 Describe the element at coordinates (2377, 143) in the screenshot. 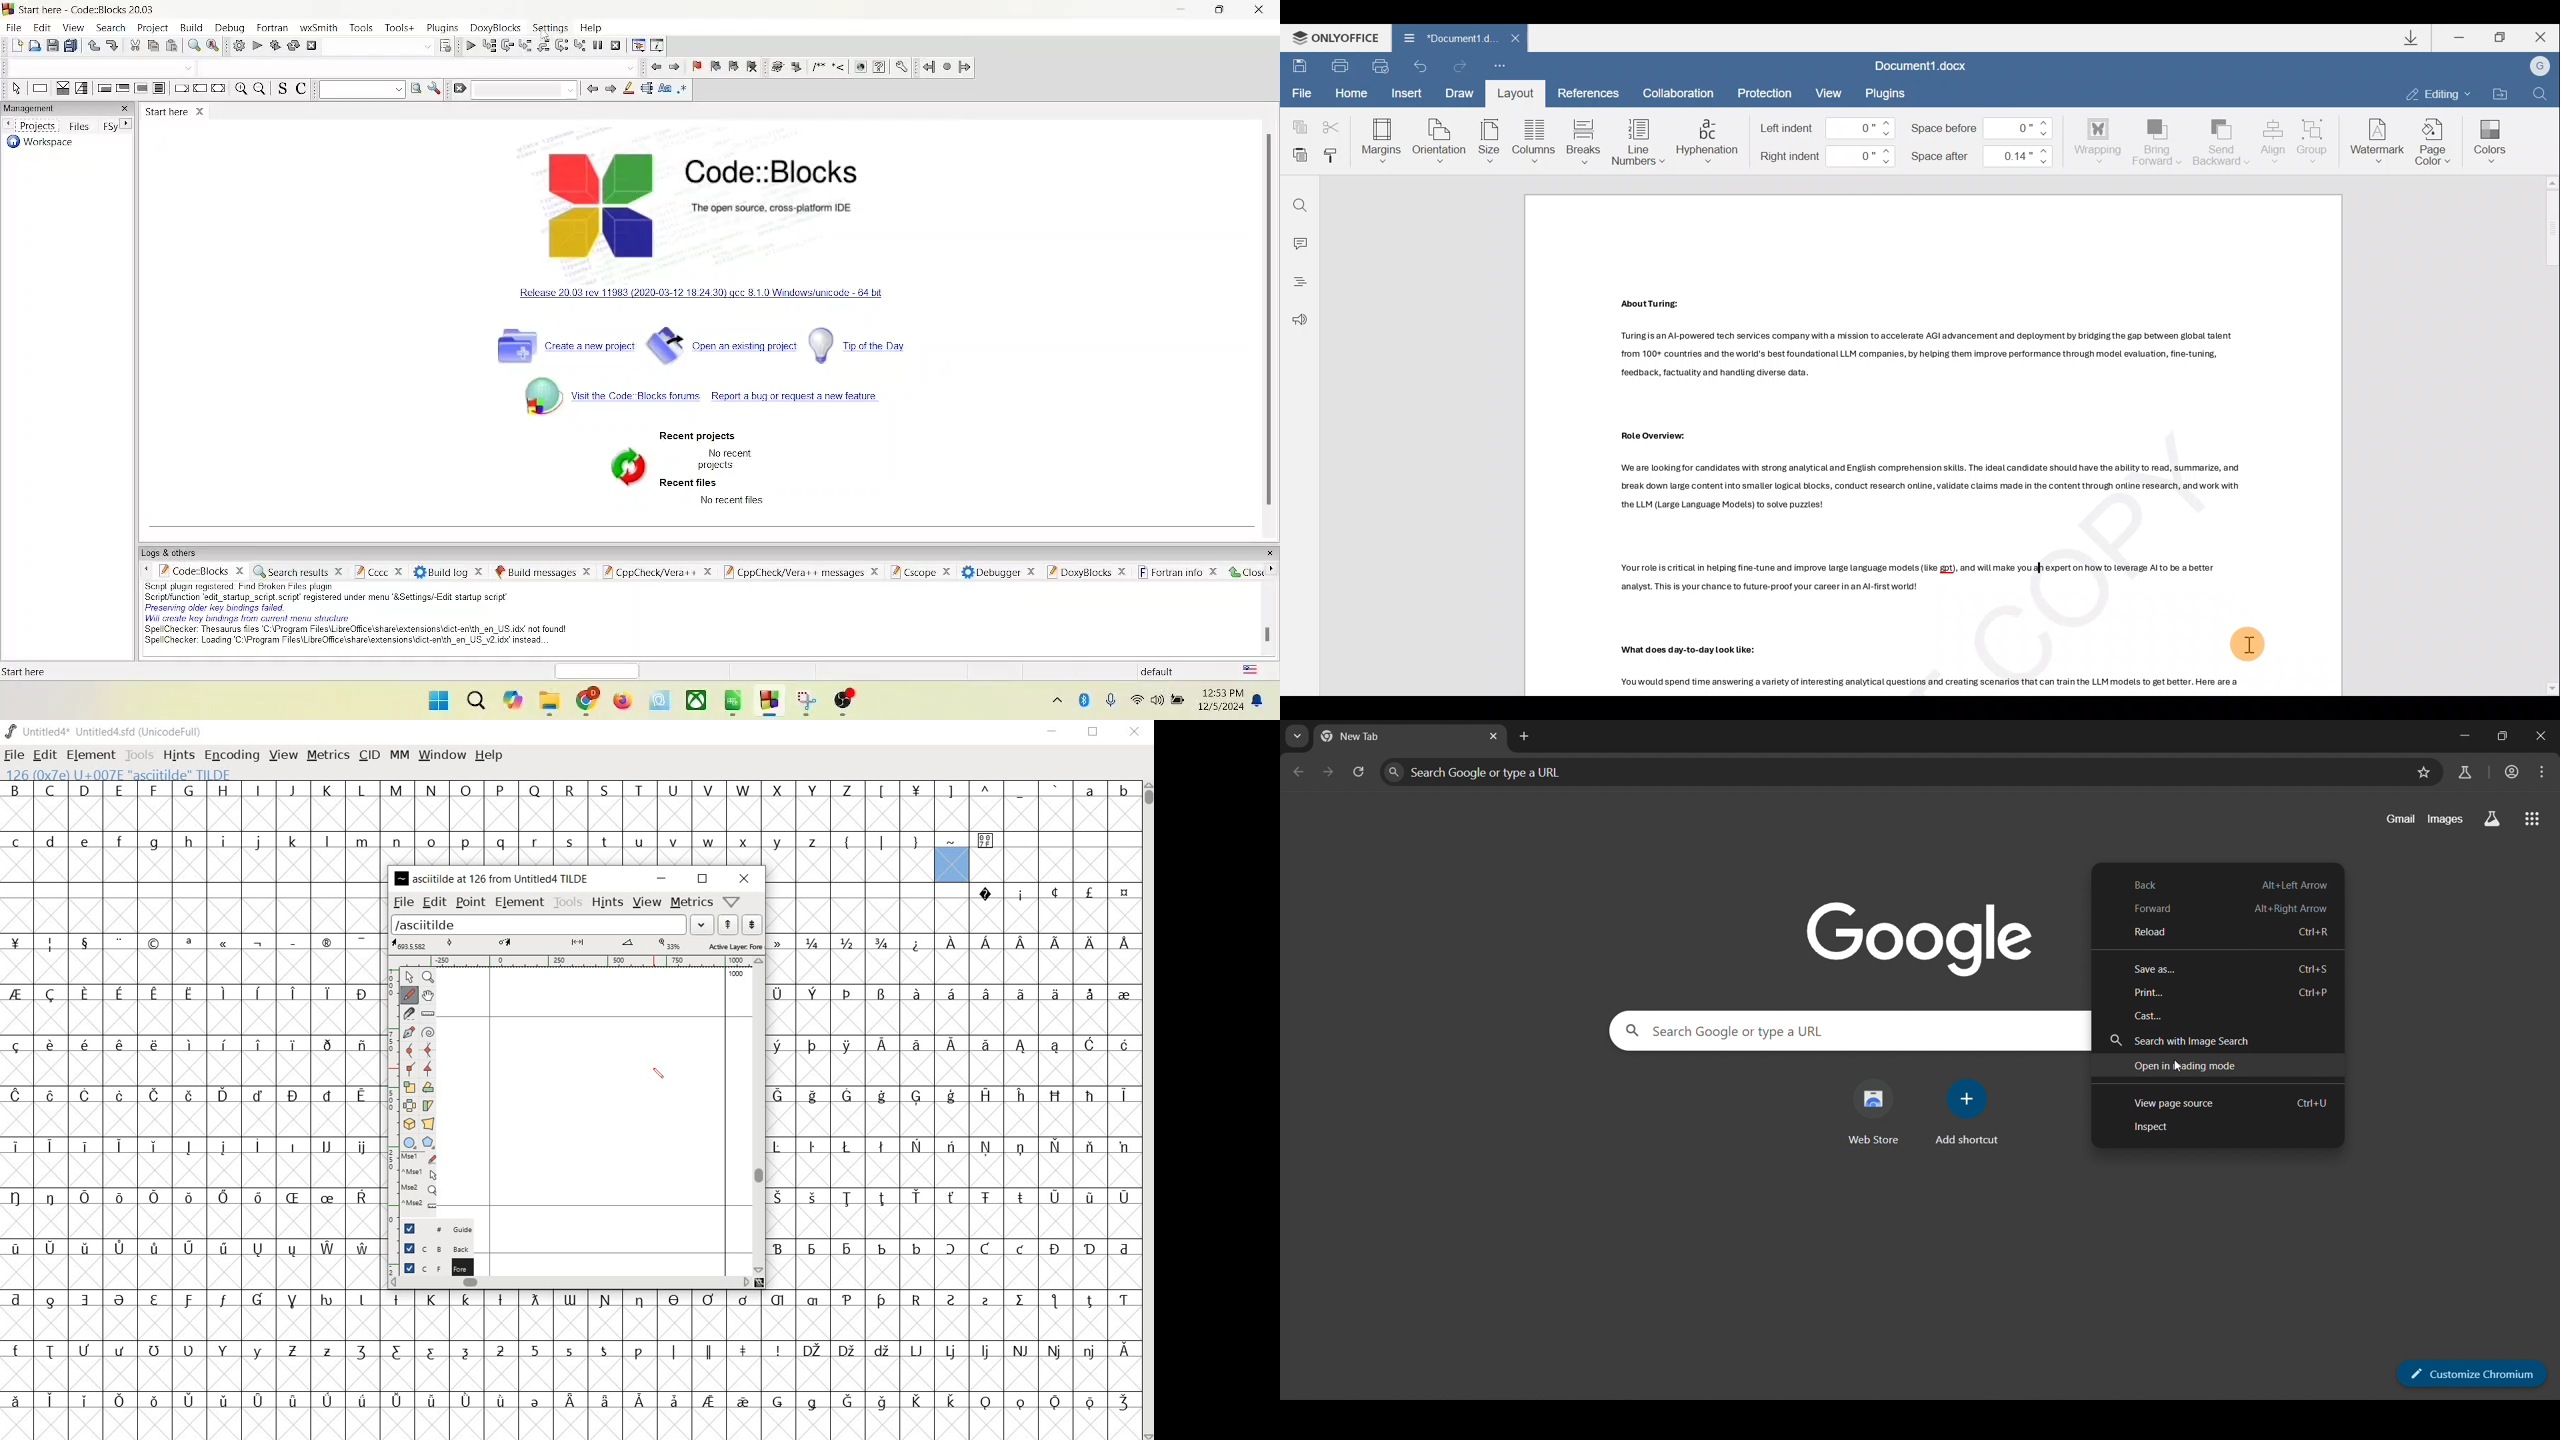

I see `Watermark` at that location.